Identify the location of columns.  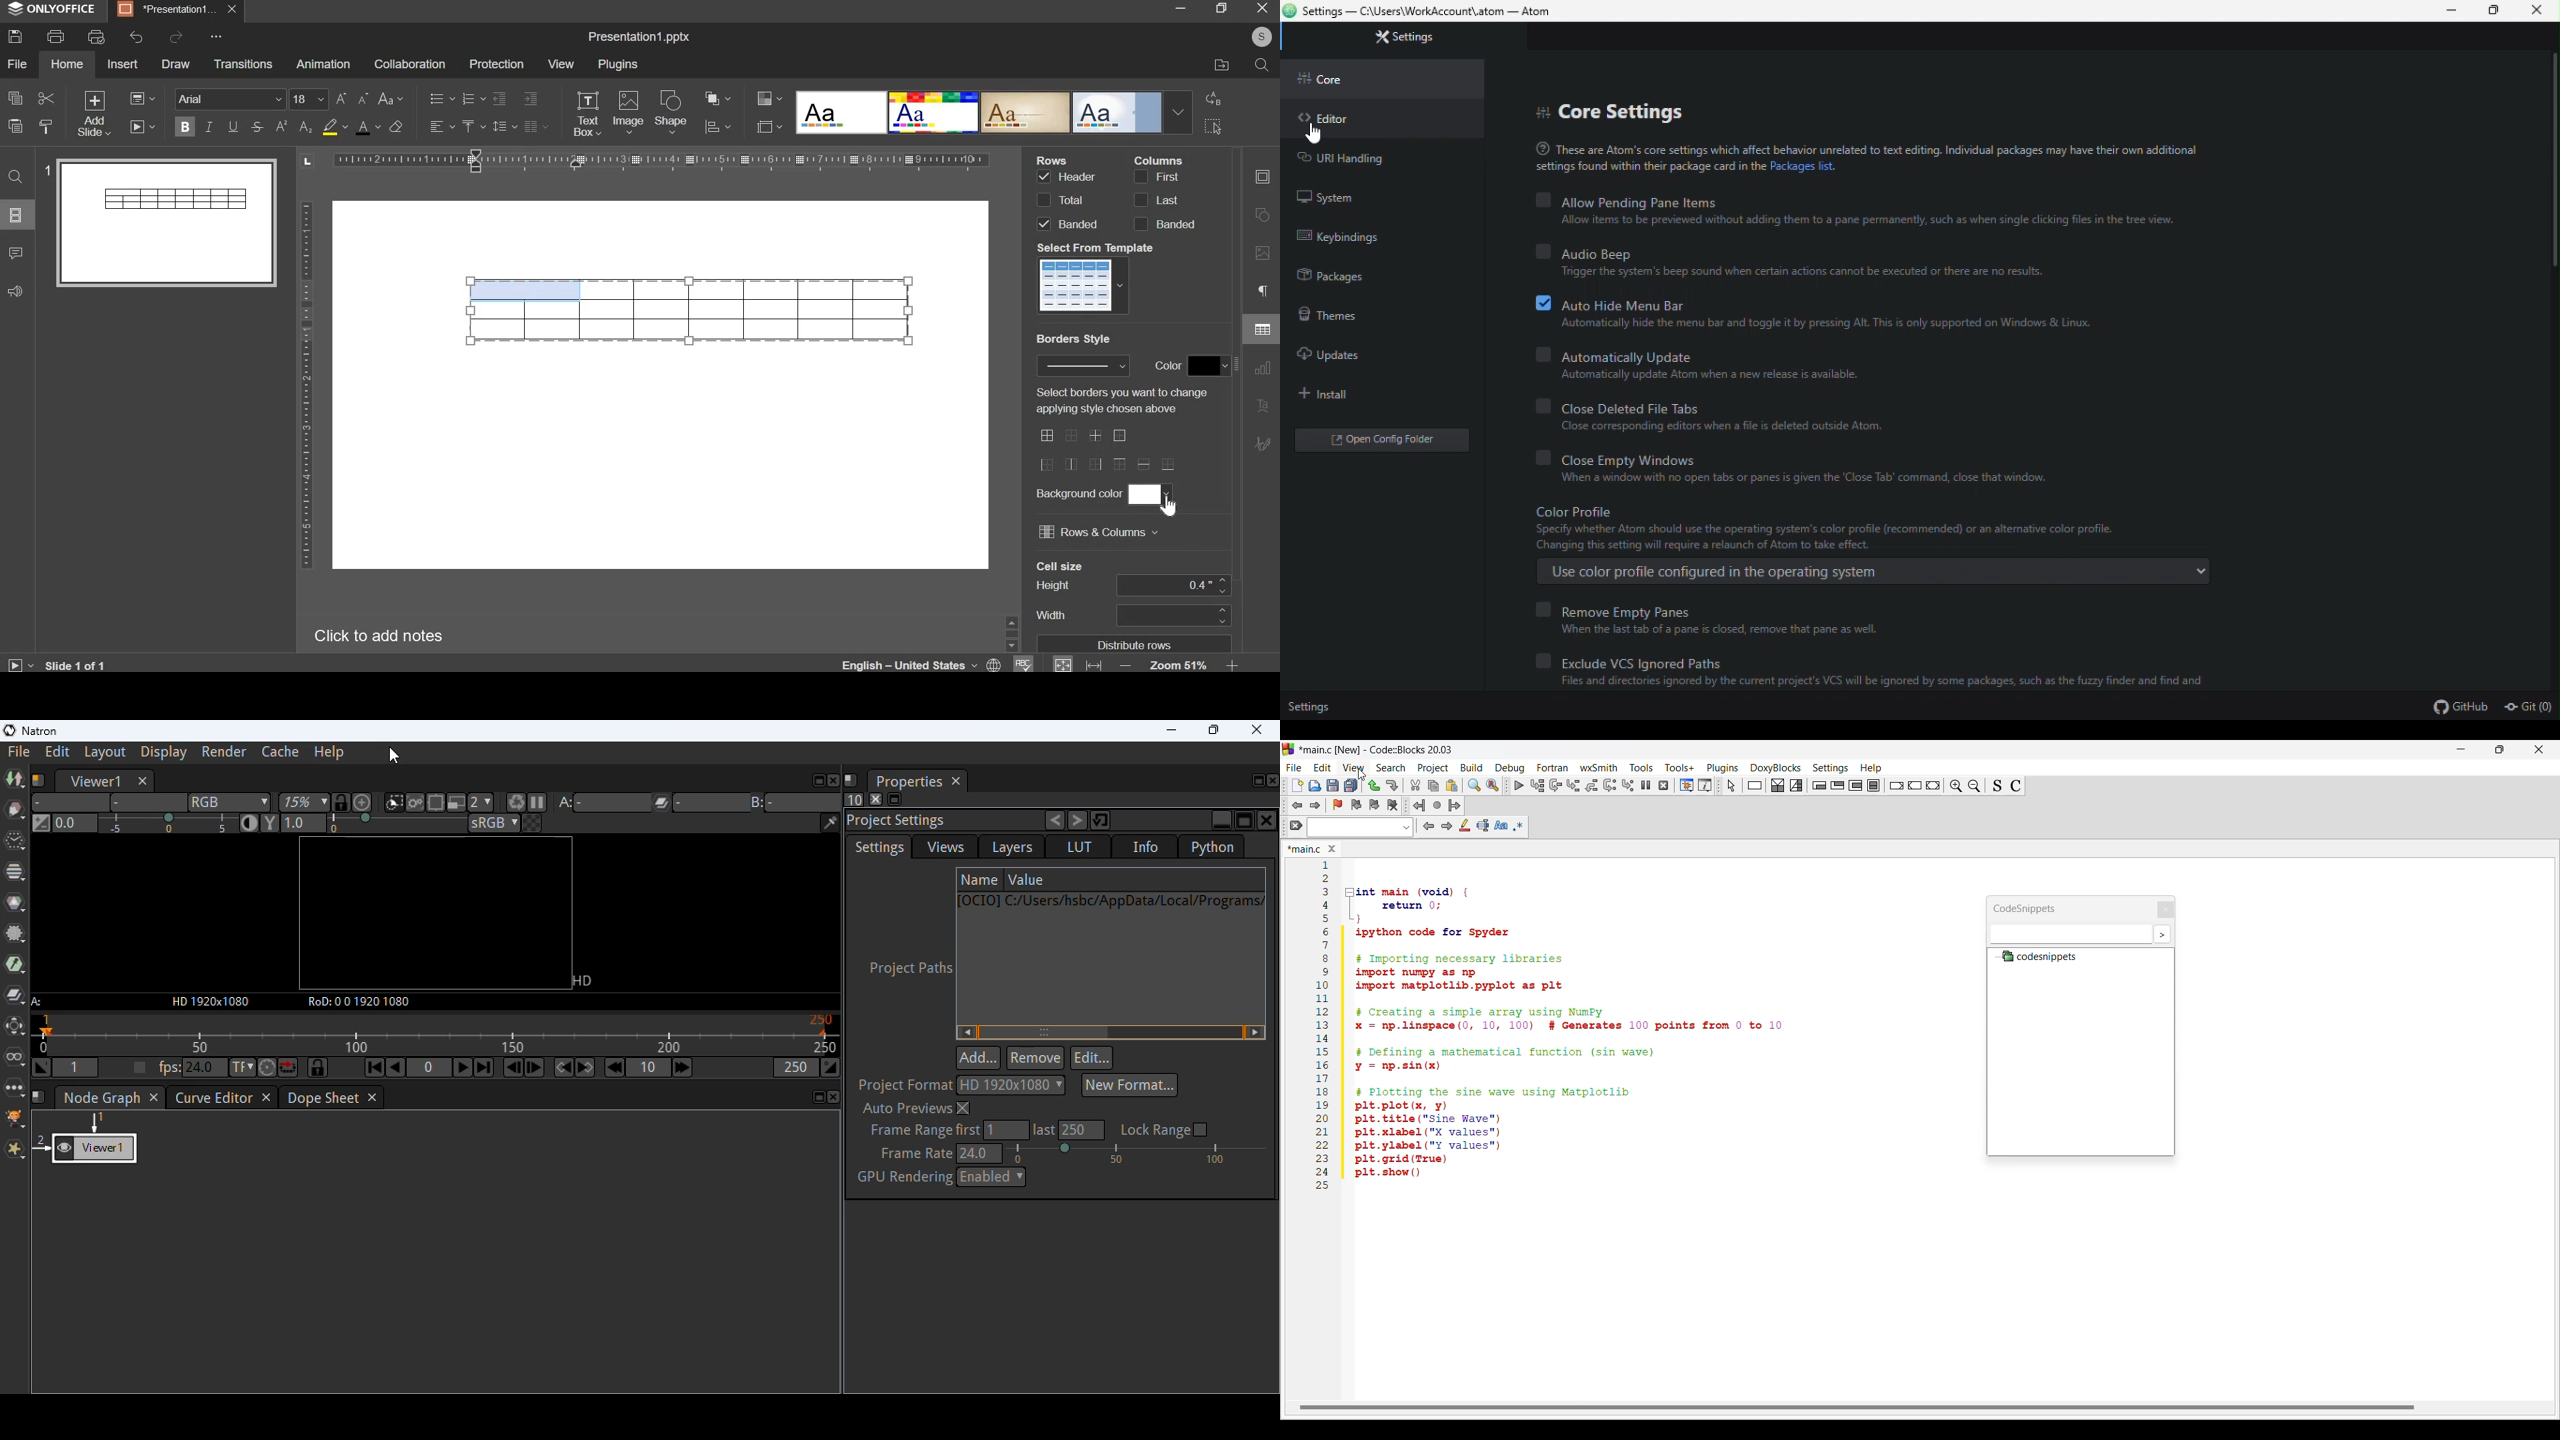
(1163, 200).